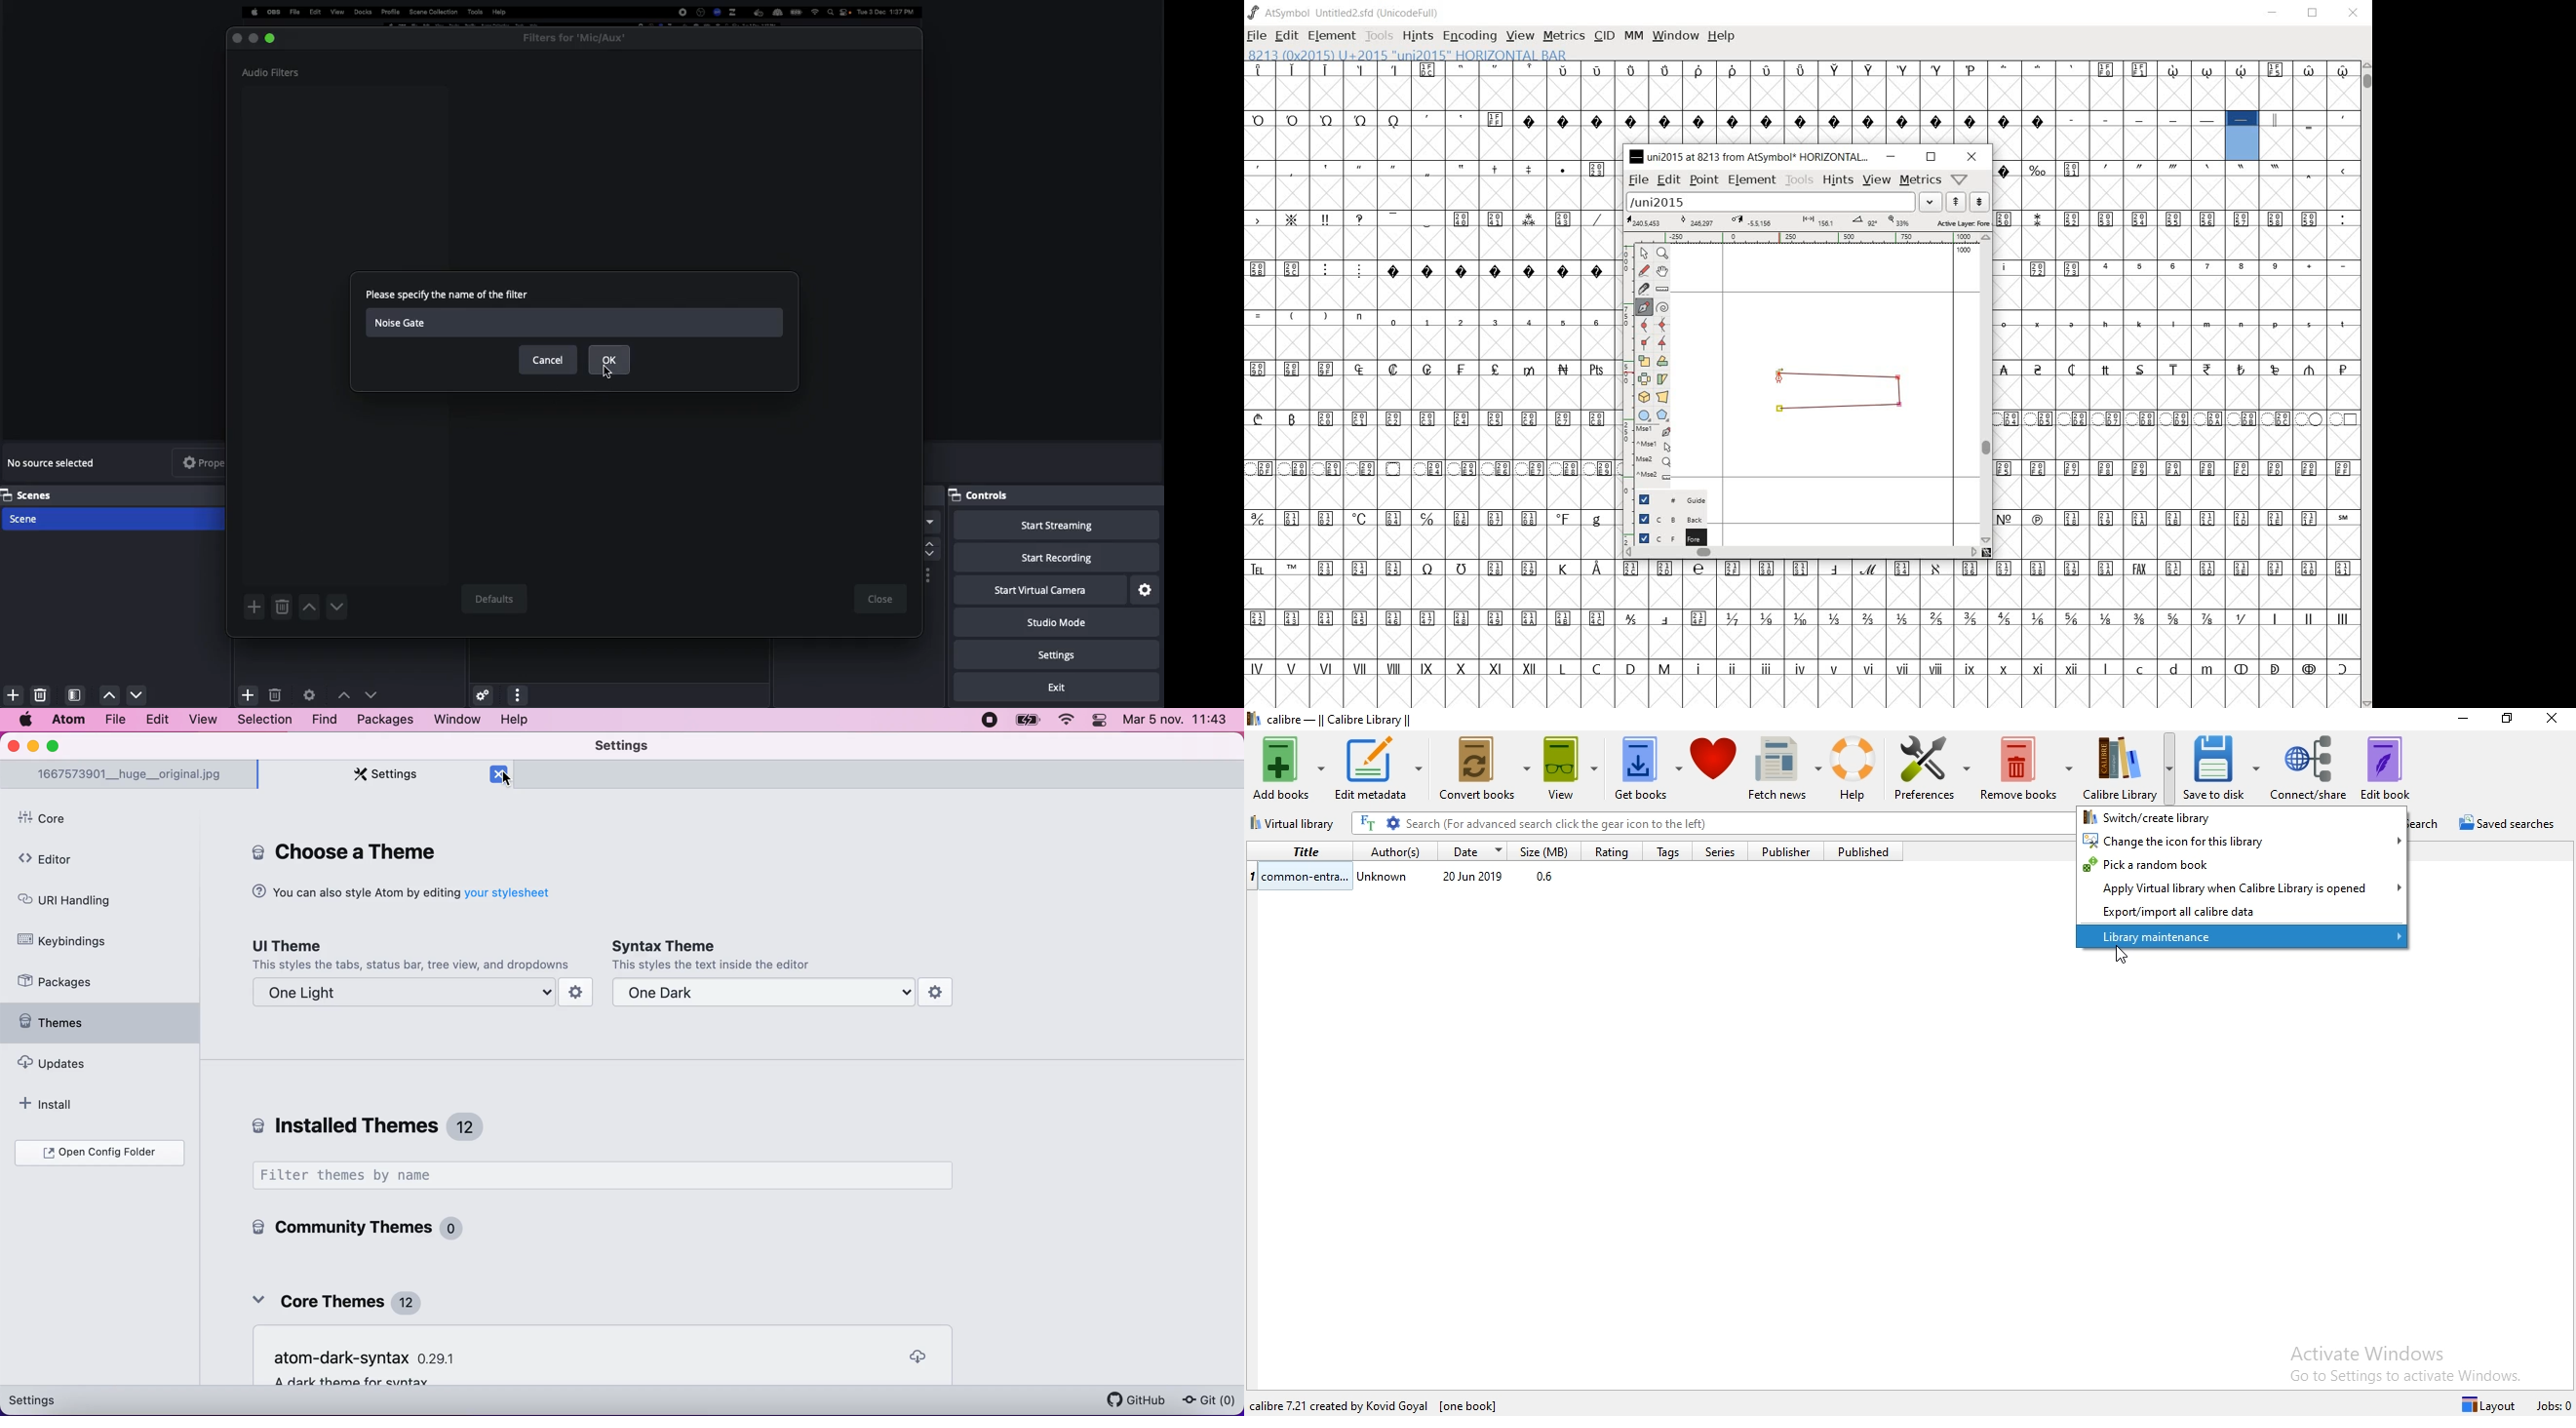 This screenshot has height=1428, width=2576. Describe the element at coordinates (138, 697) in the screenshot. I see `Down` at that location.